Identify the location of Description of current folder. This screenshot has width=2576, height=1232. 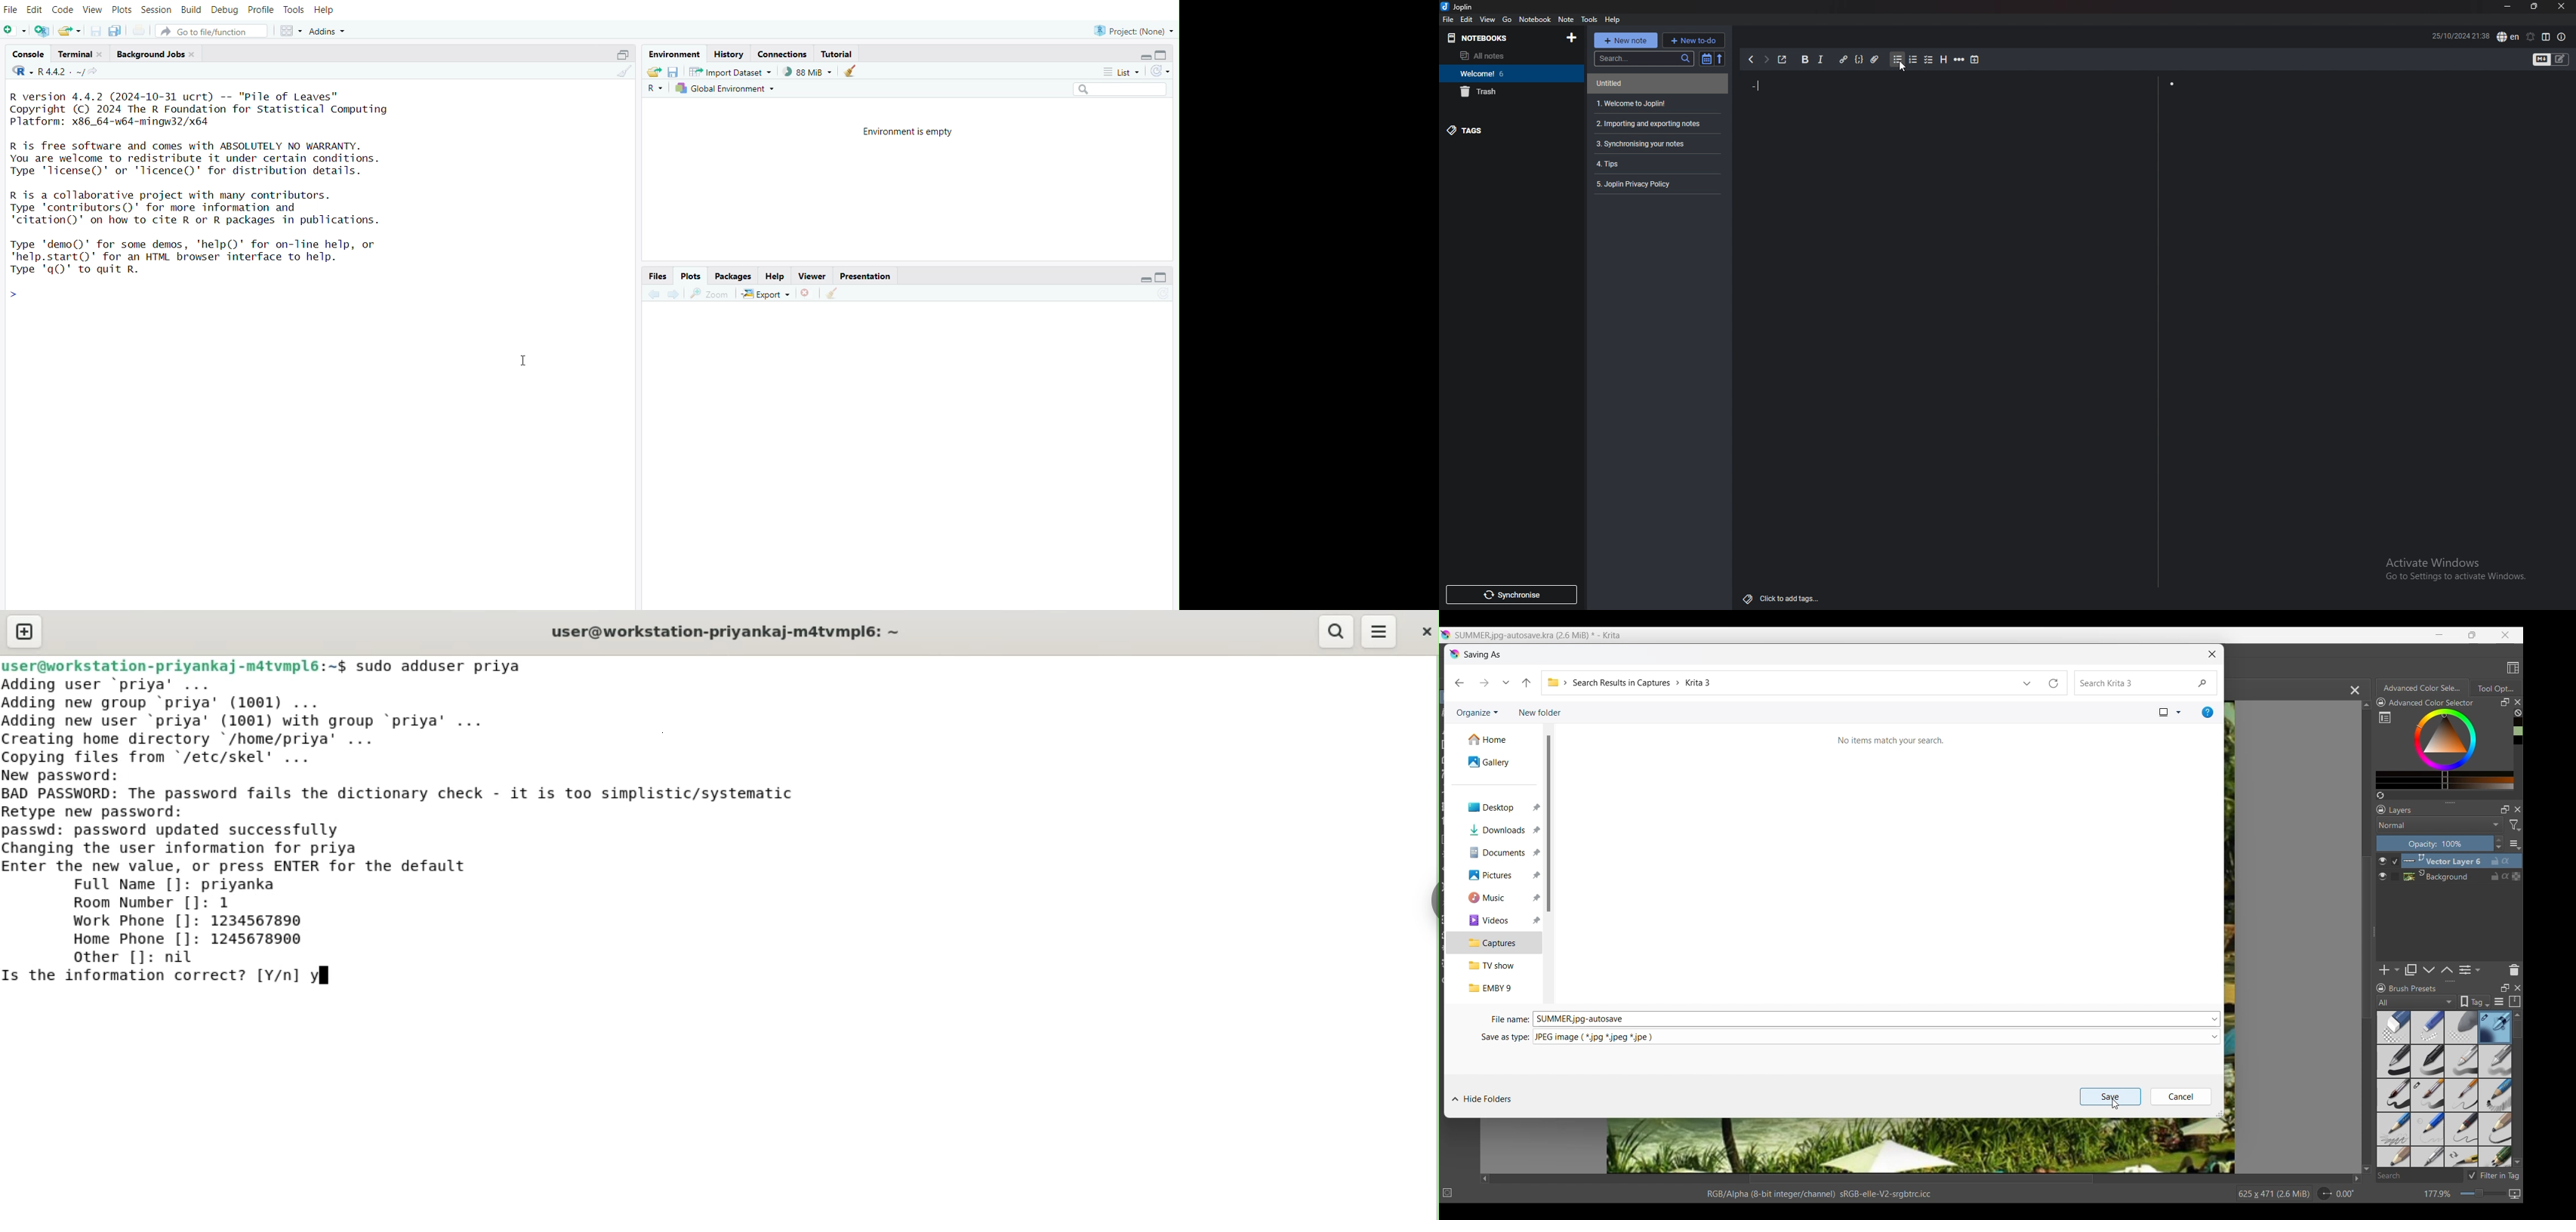
(1891, 740).